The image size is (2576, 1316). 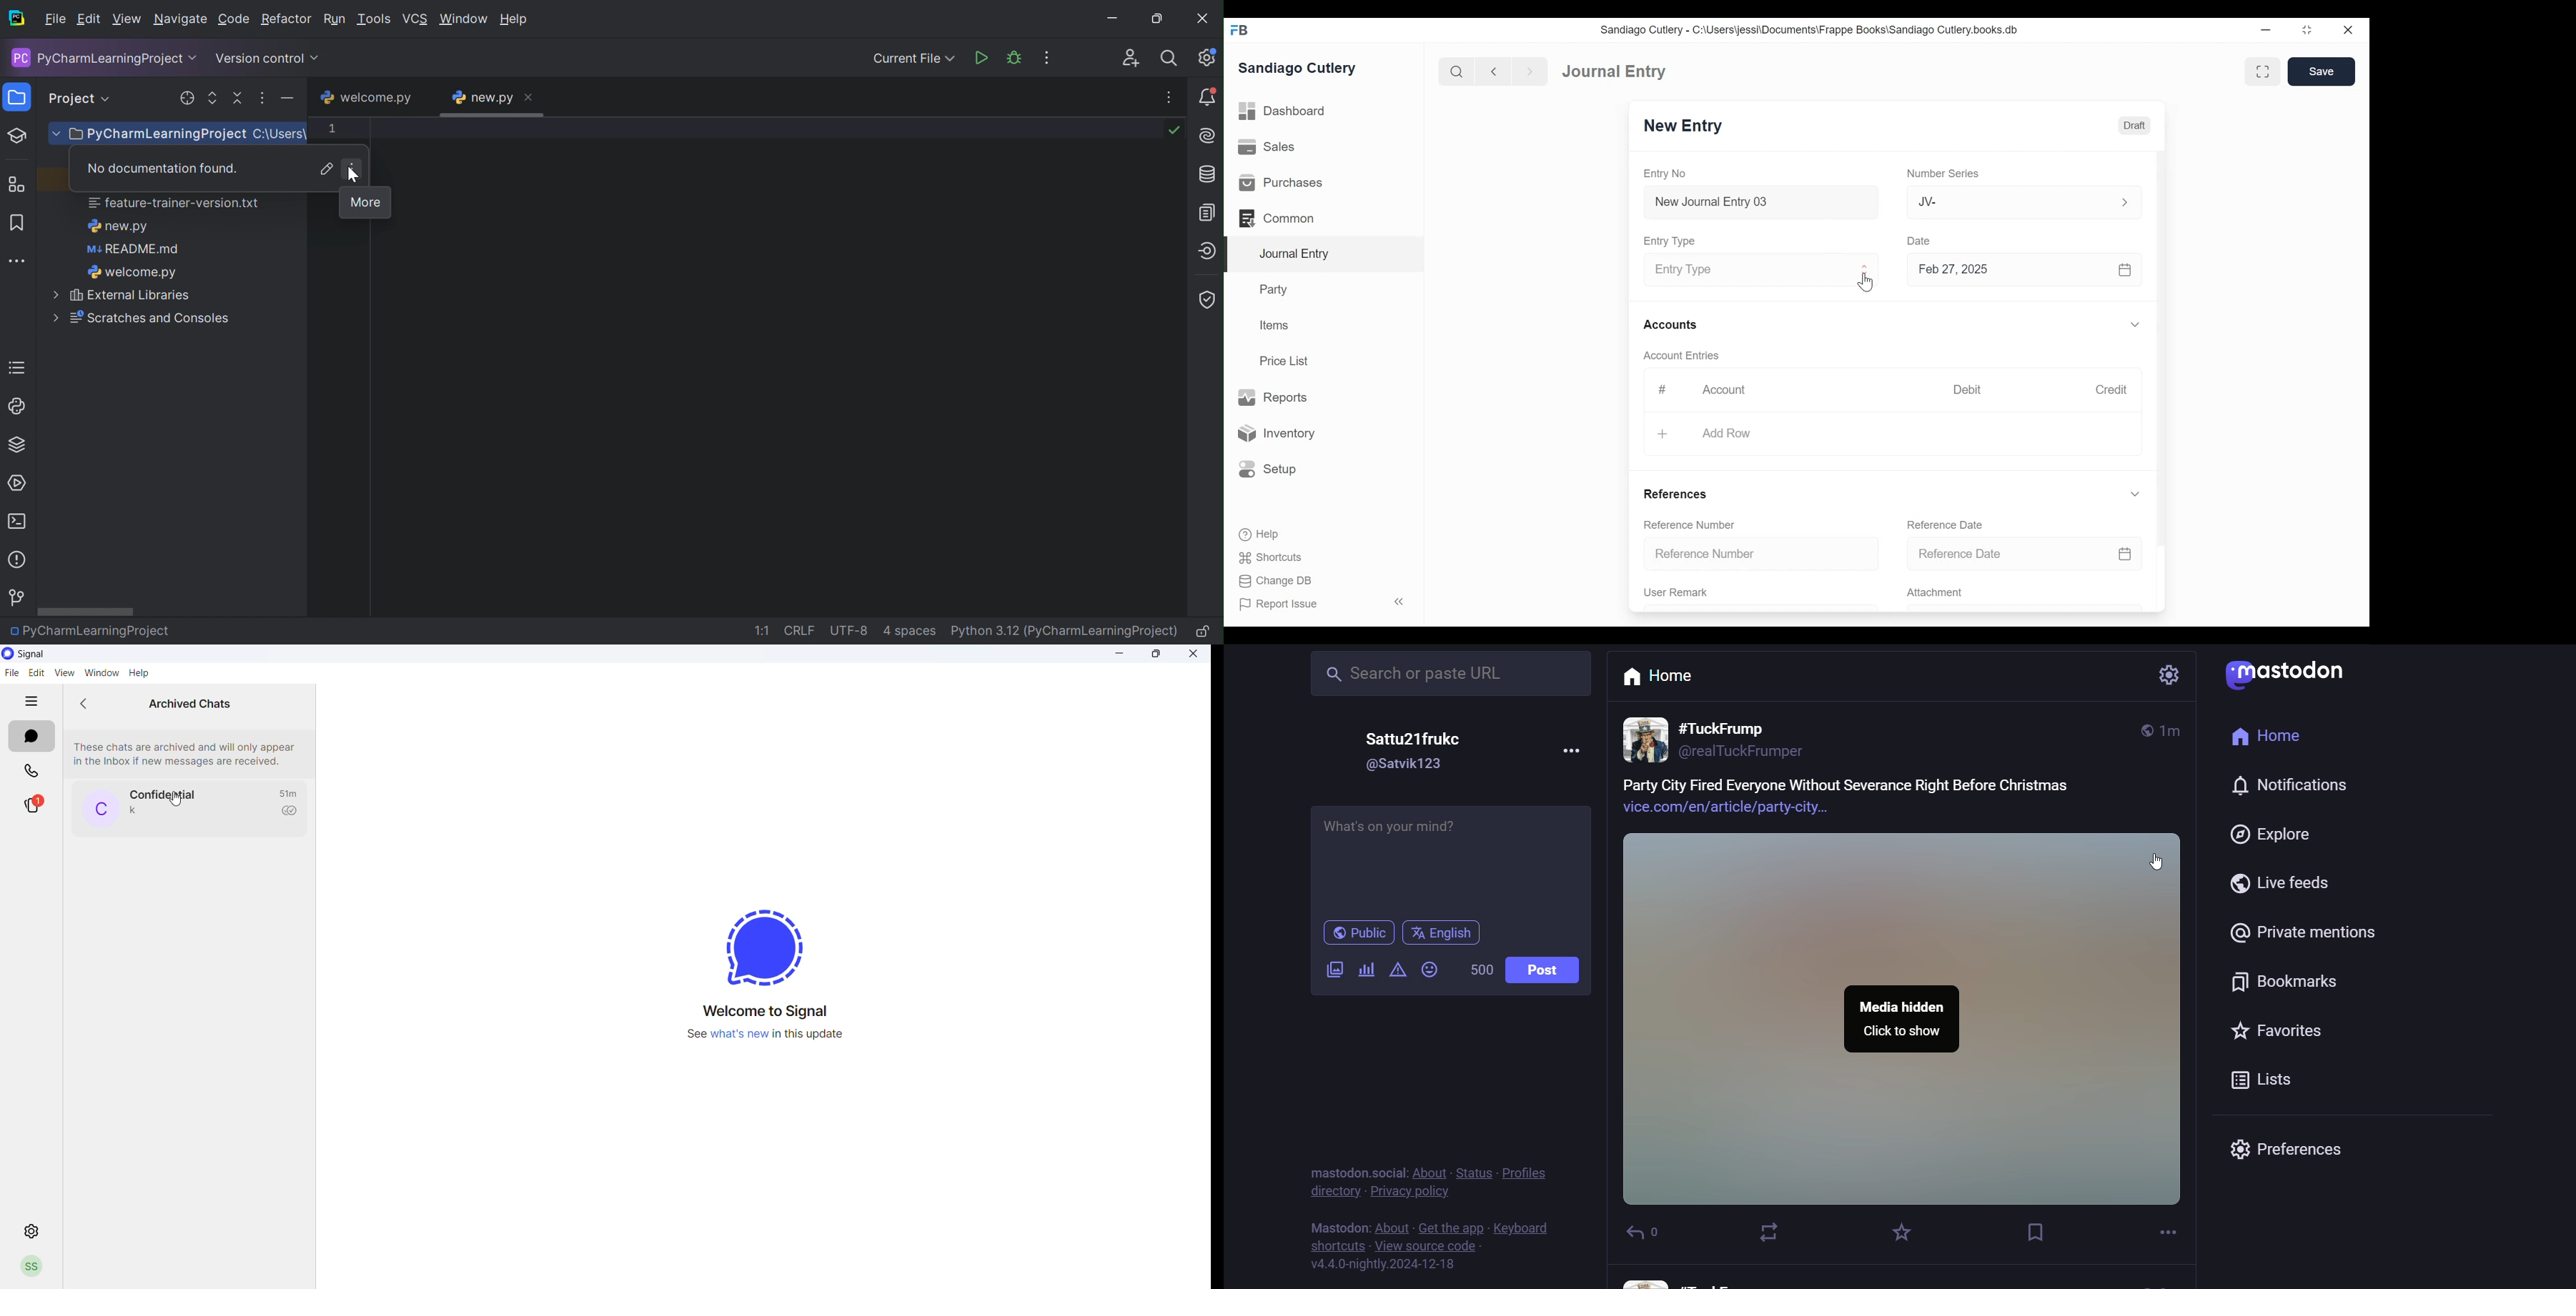 I want to click on information regarding new update, so click(x=764, y=1036).